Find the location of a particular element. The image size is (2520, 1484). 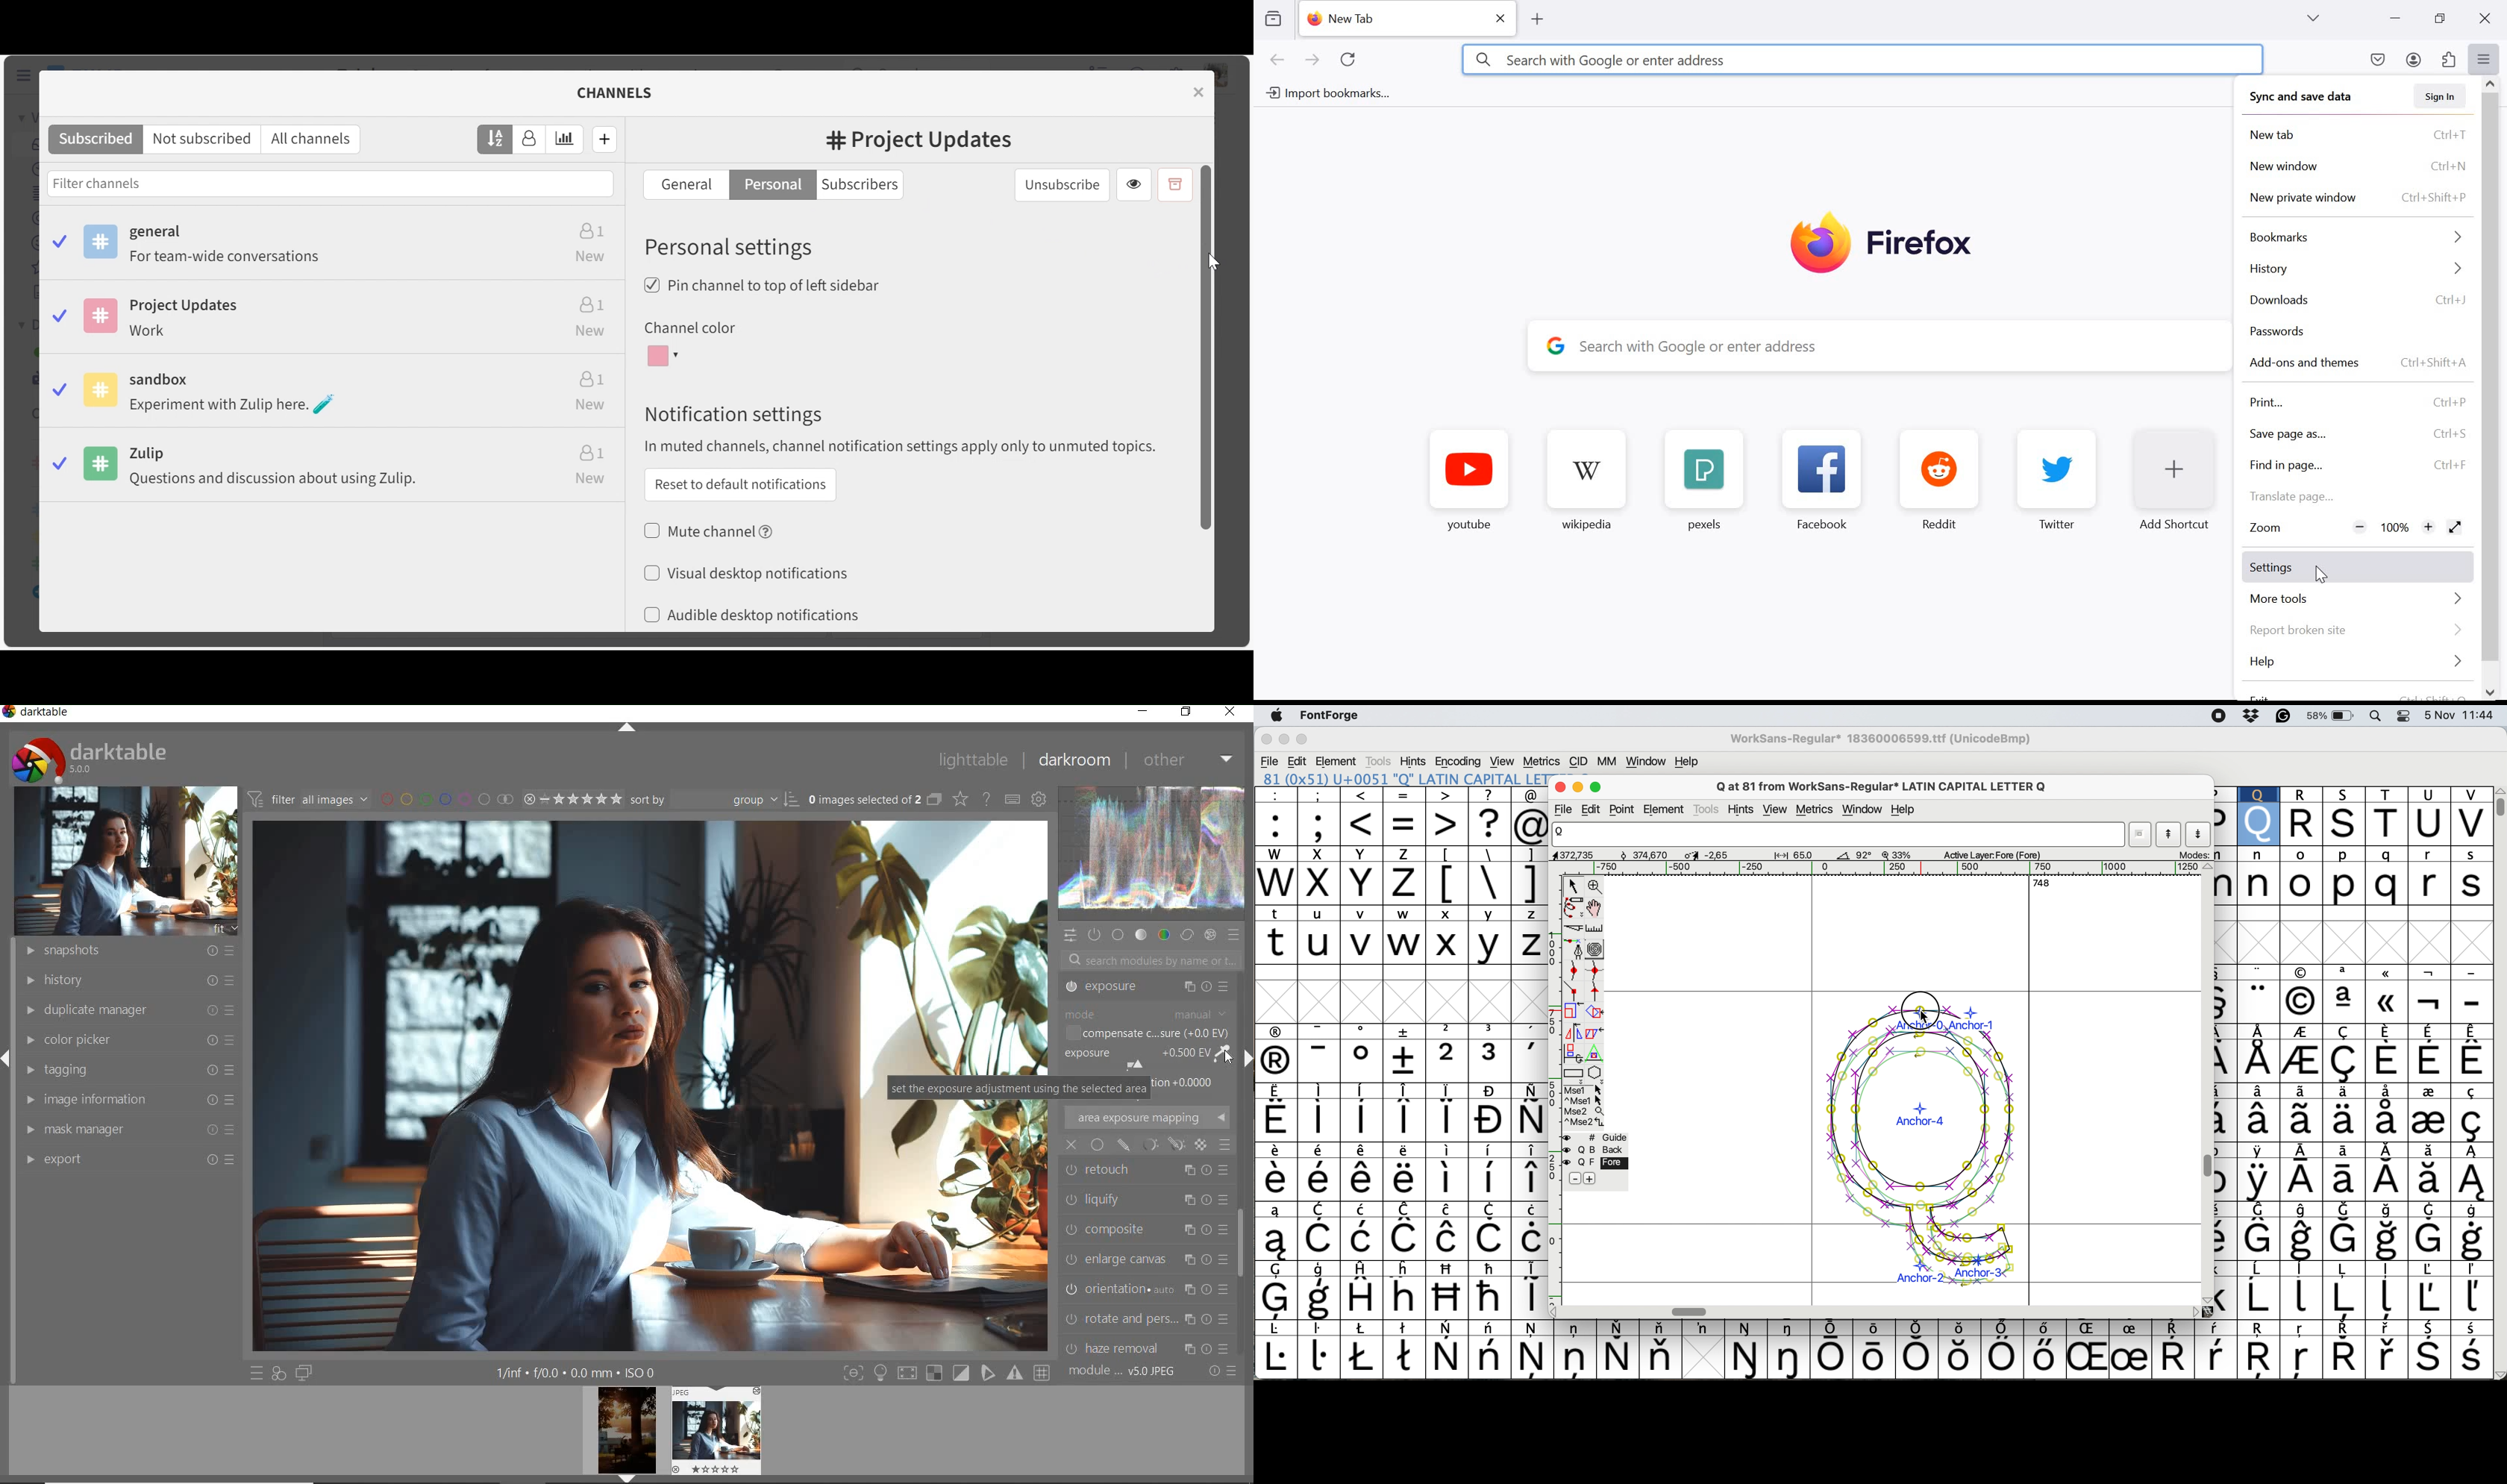

SNAPSHOTS is located at coordinates (131, 950).